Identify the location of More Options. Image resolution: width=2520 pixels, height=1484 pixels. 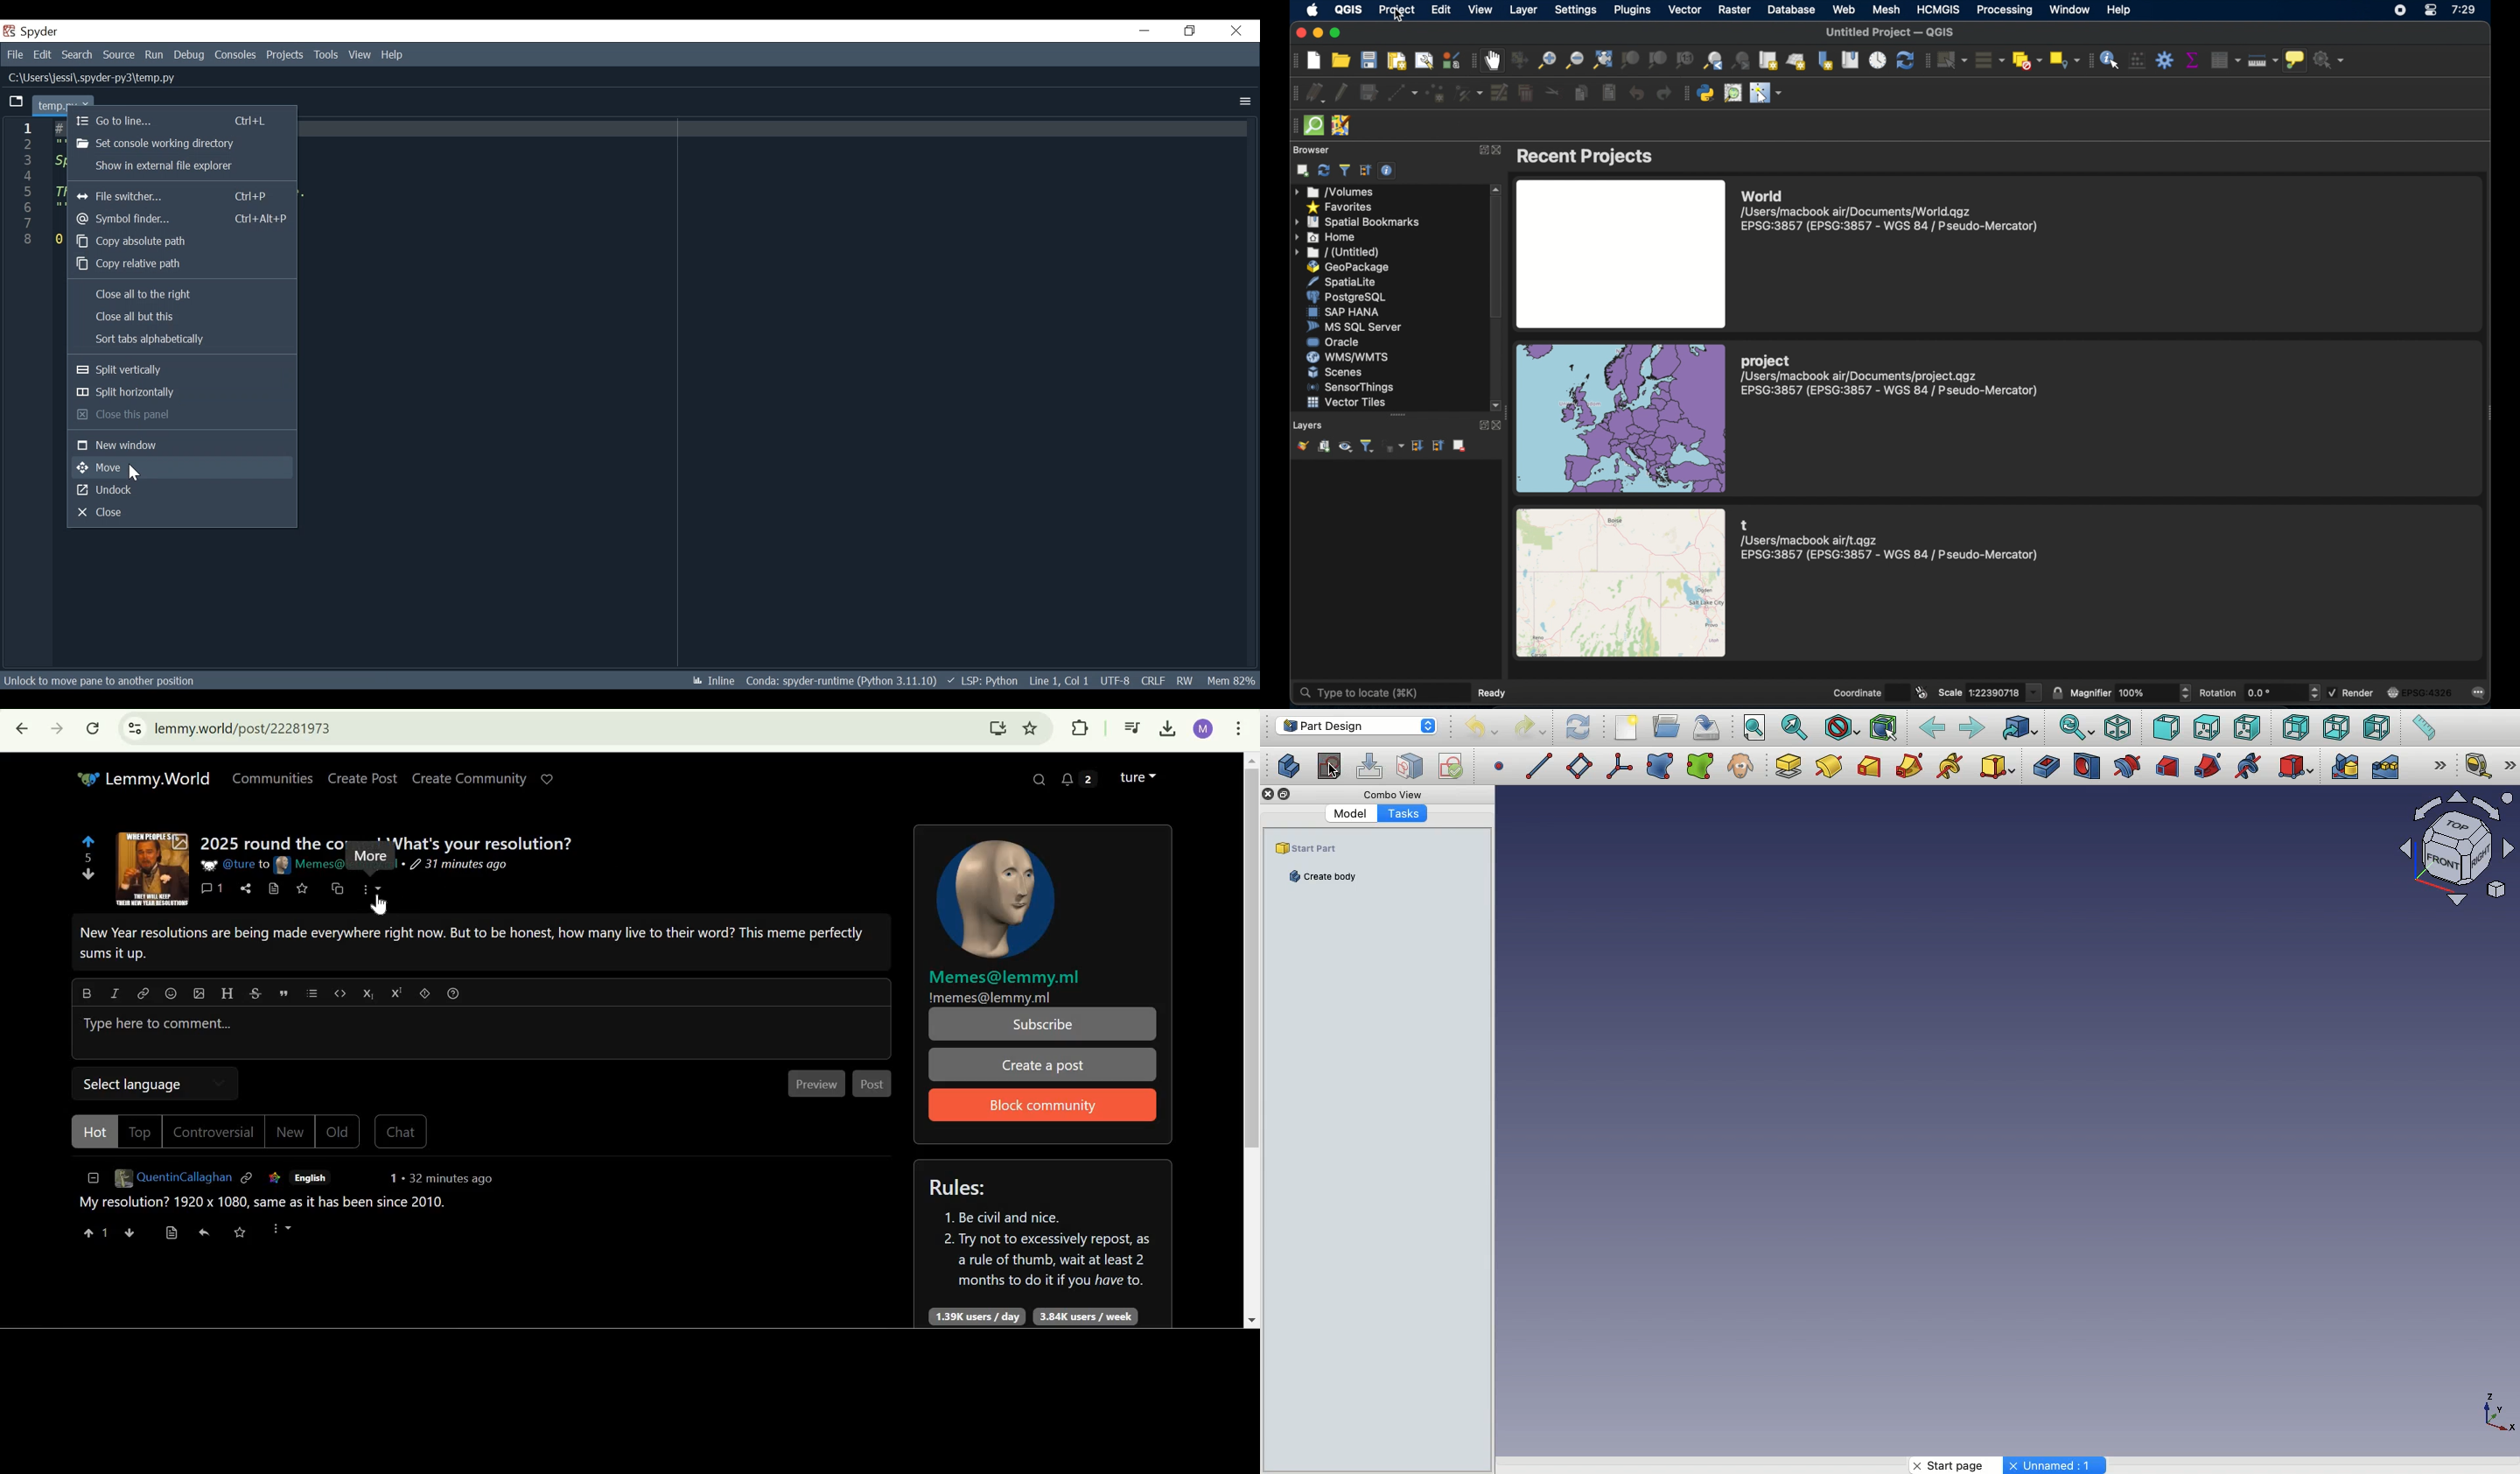
(1243, 100).